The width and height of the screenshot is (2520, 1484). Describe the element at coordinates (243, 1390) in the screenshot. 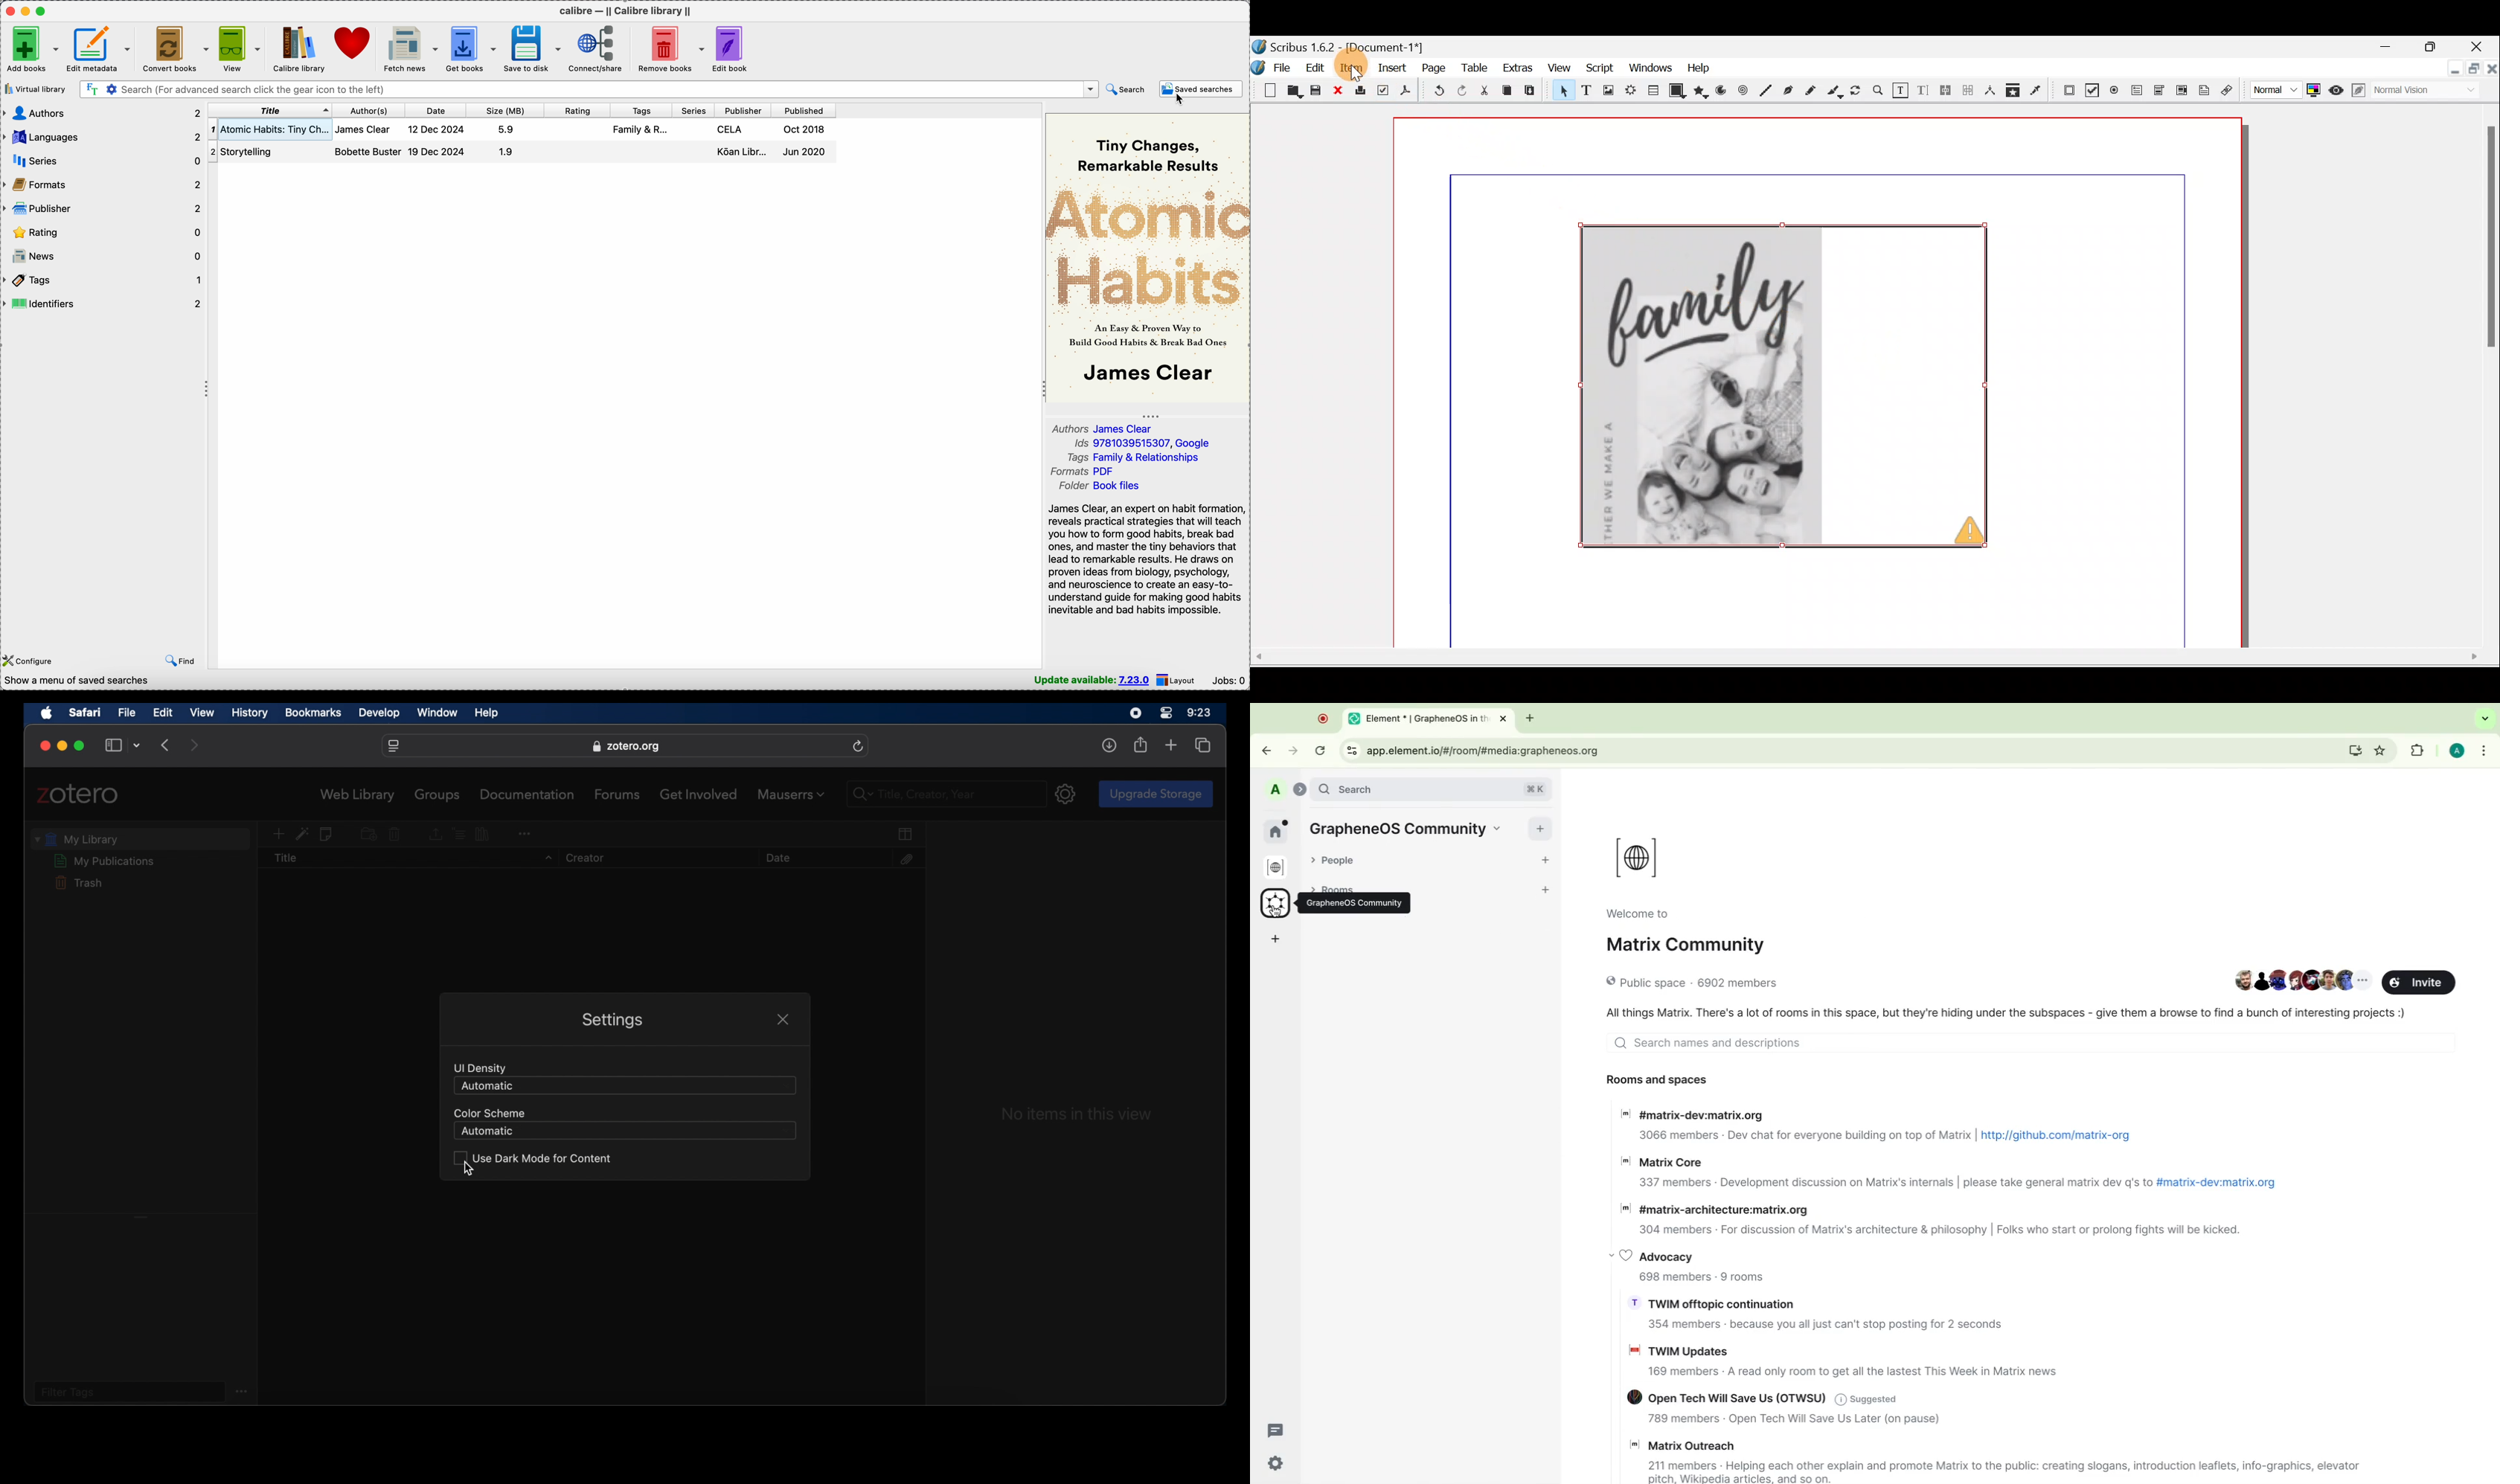

I see `more options` at that location.